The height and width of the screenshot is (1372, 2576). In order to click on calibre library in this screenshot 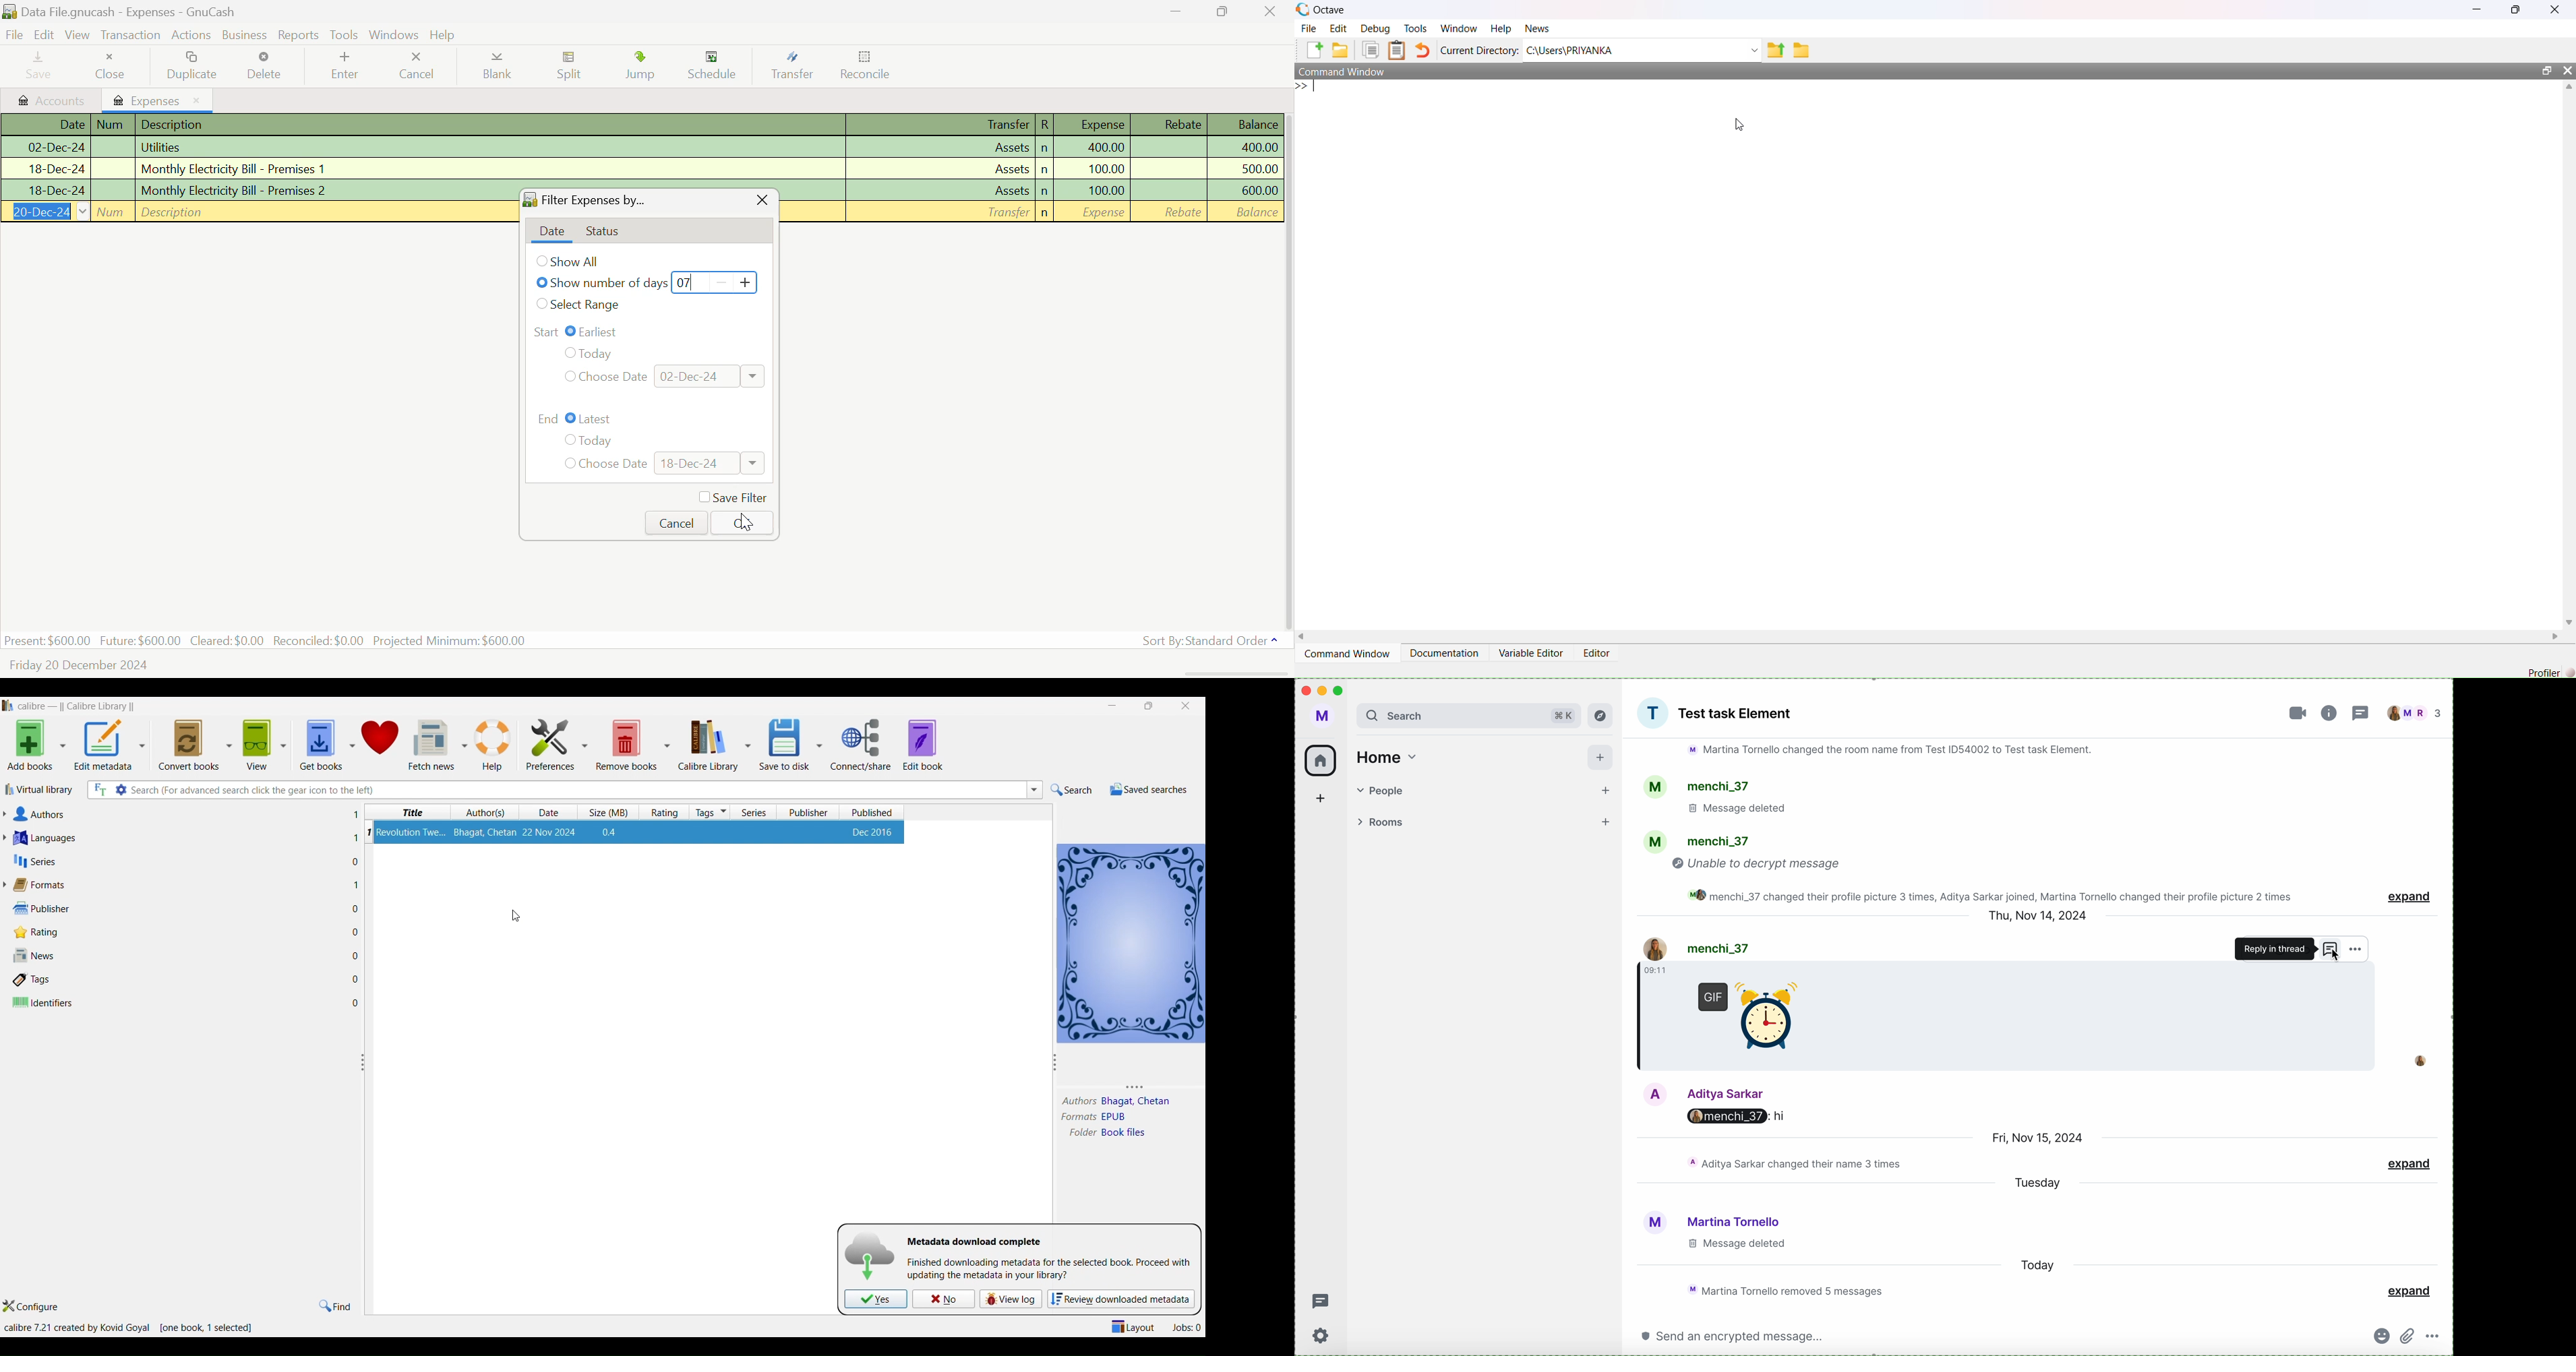, I will do `click(708, 745)`.